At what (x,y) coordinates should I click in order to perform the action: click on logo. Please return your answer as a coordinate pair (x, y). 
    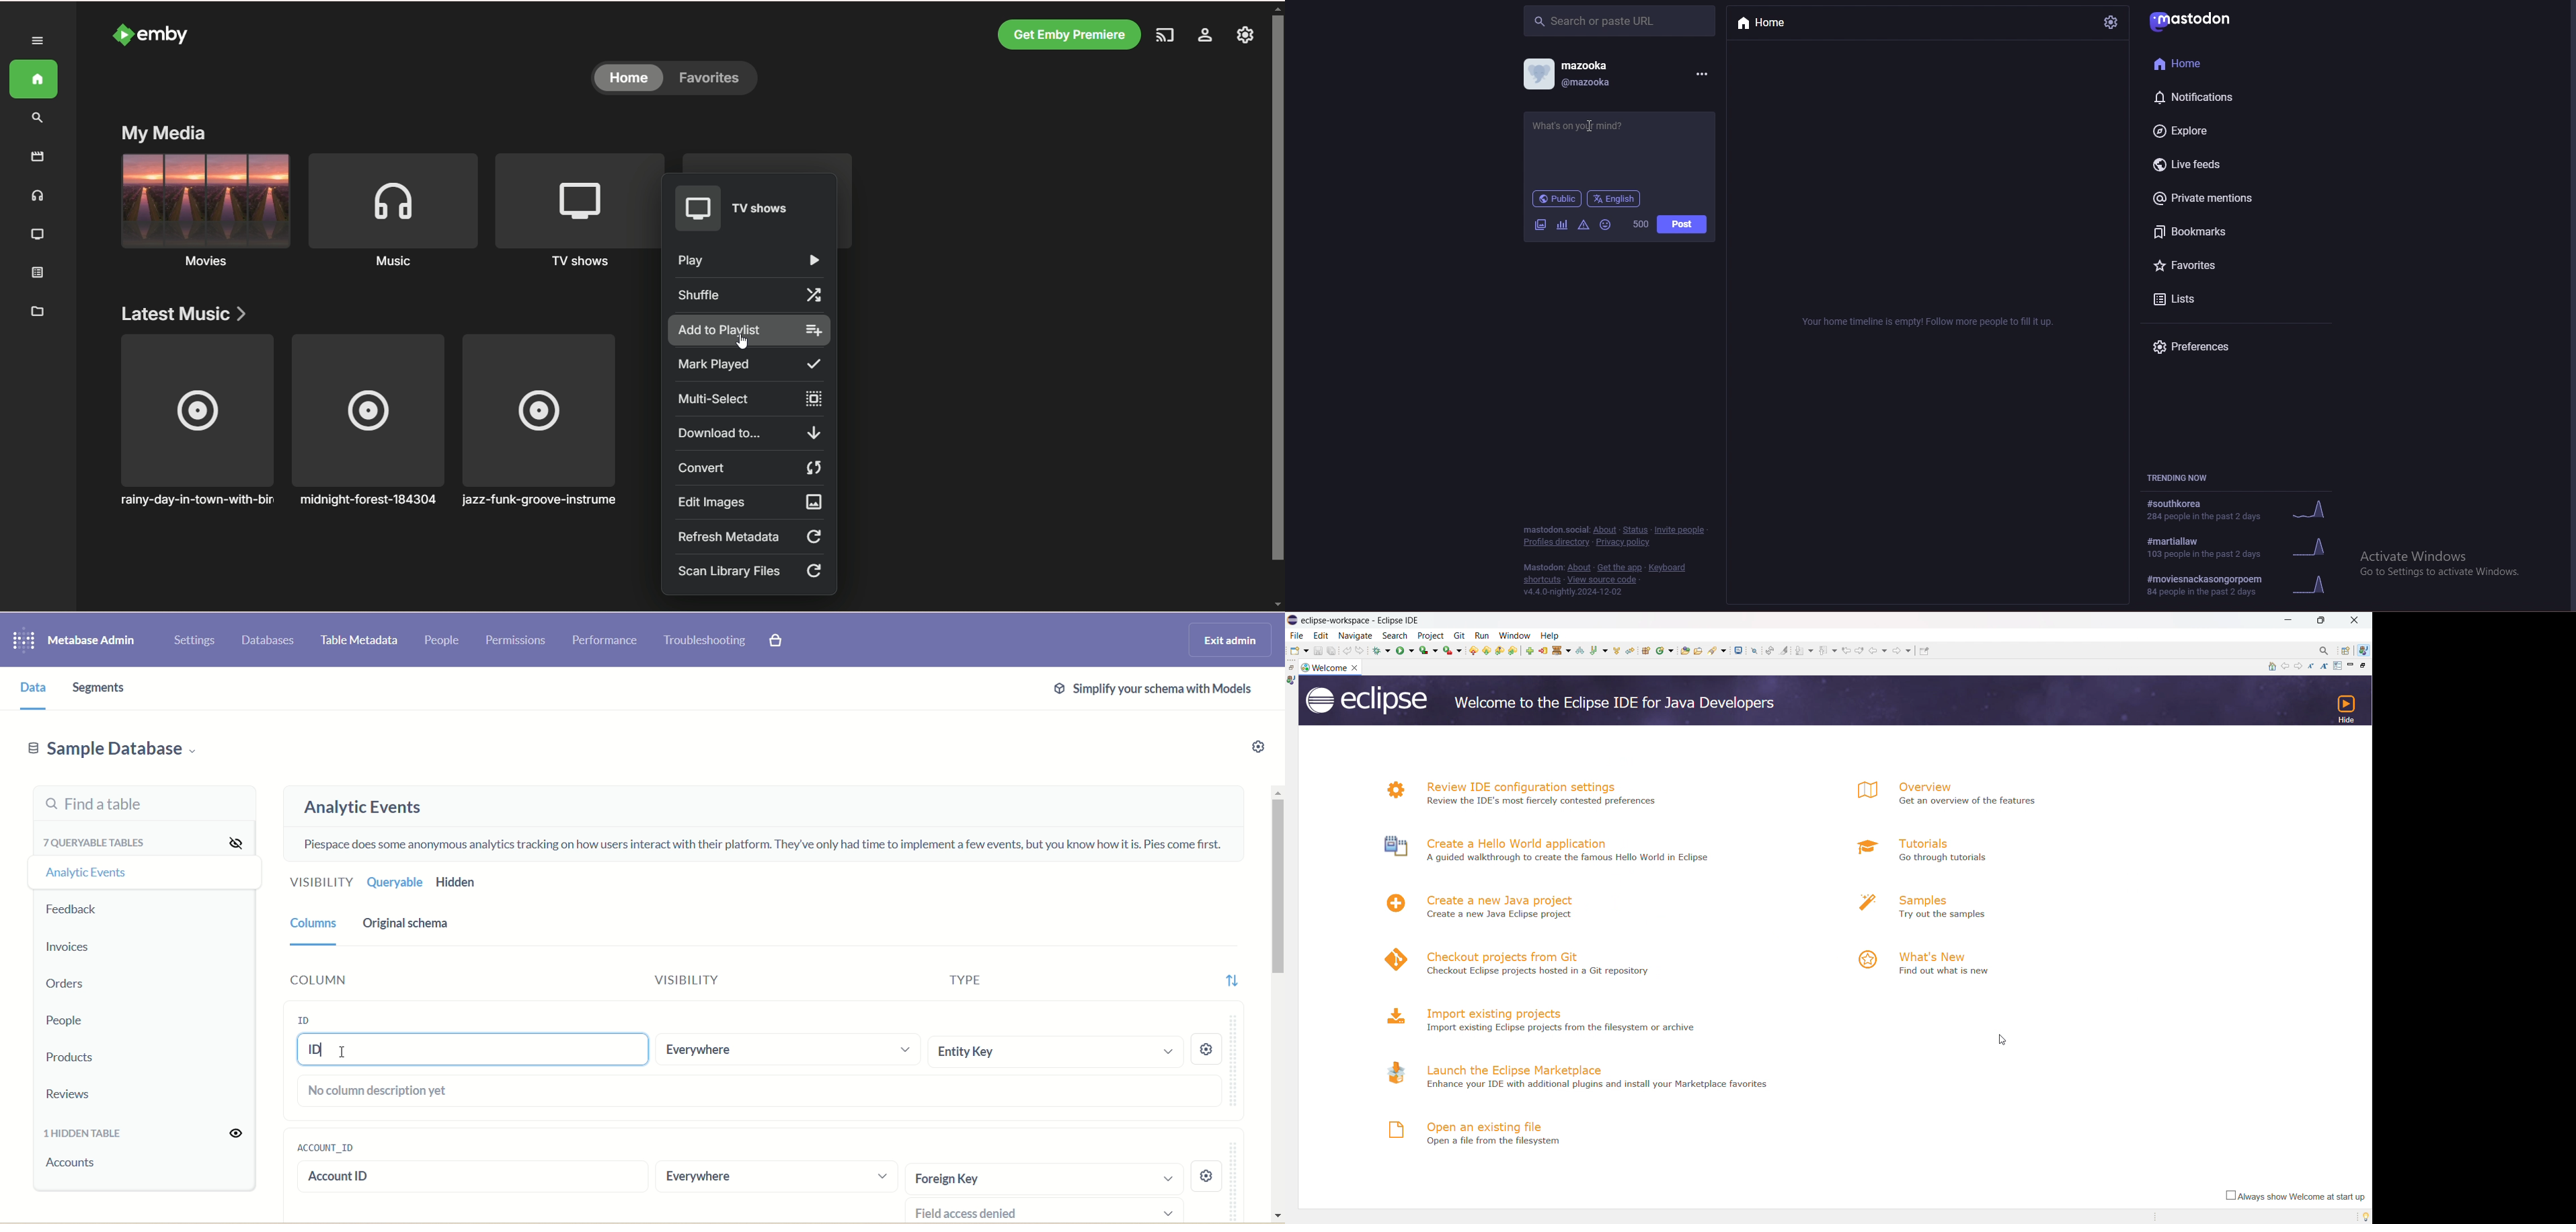
    Looking at the image, I should click on (1304, 667).